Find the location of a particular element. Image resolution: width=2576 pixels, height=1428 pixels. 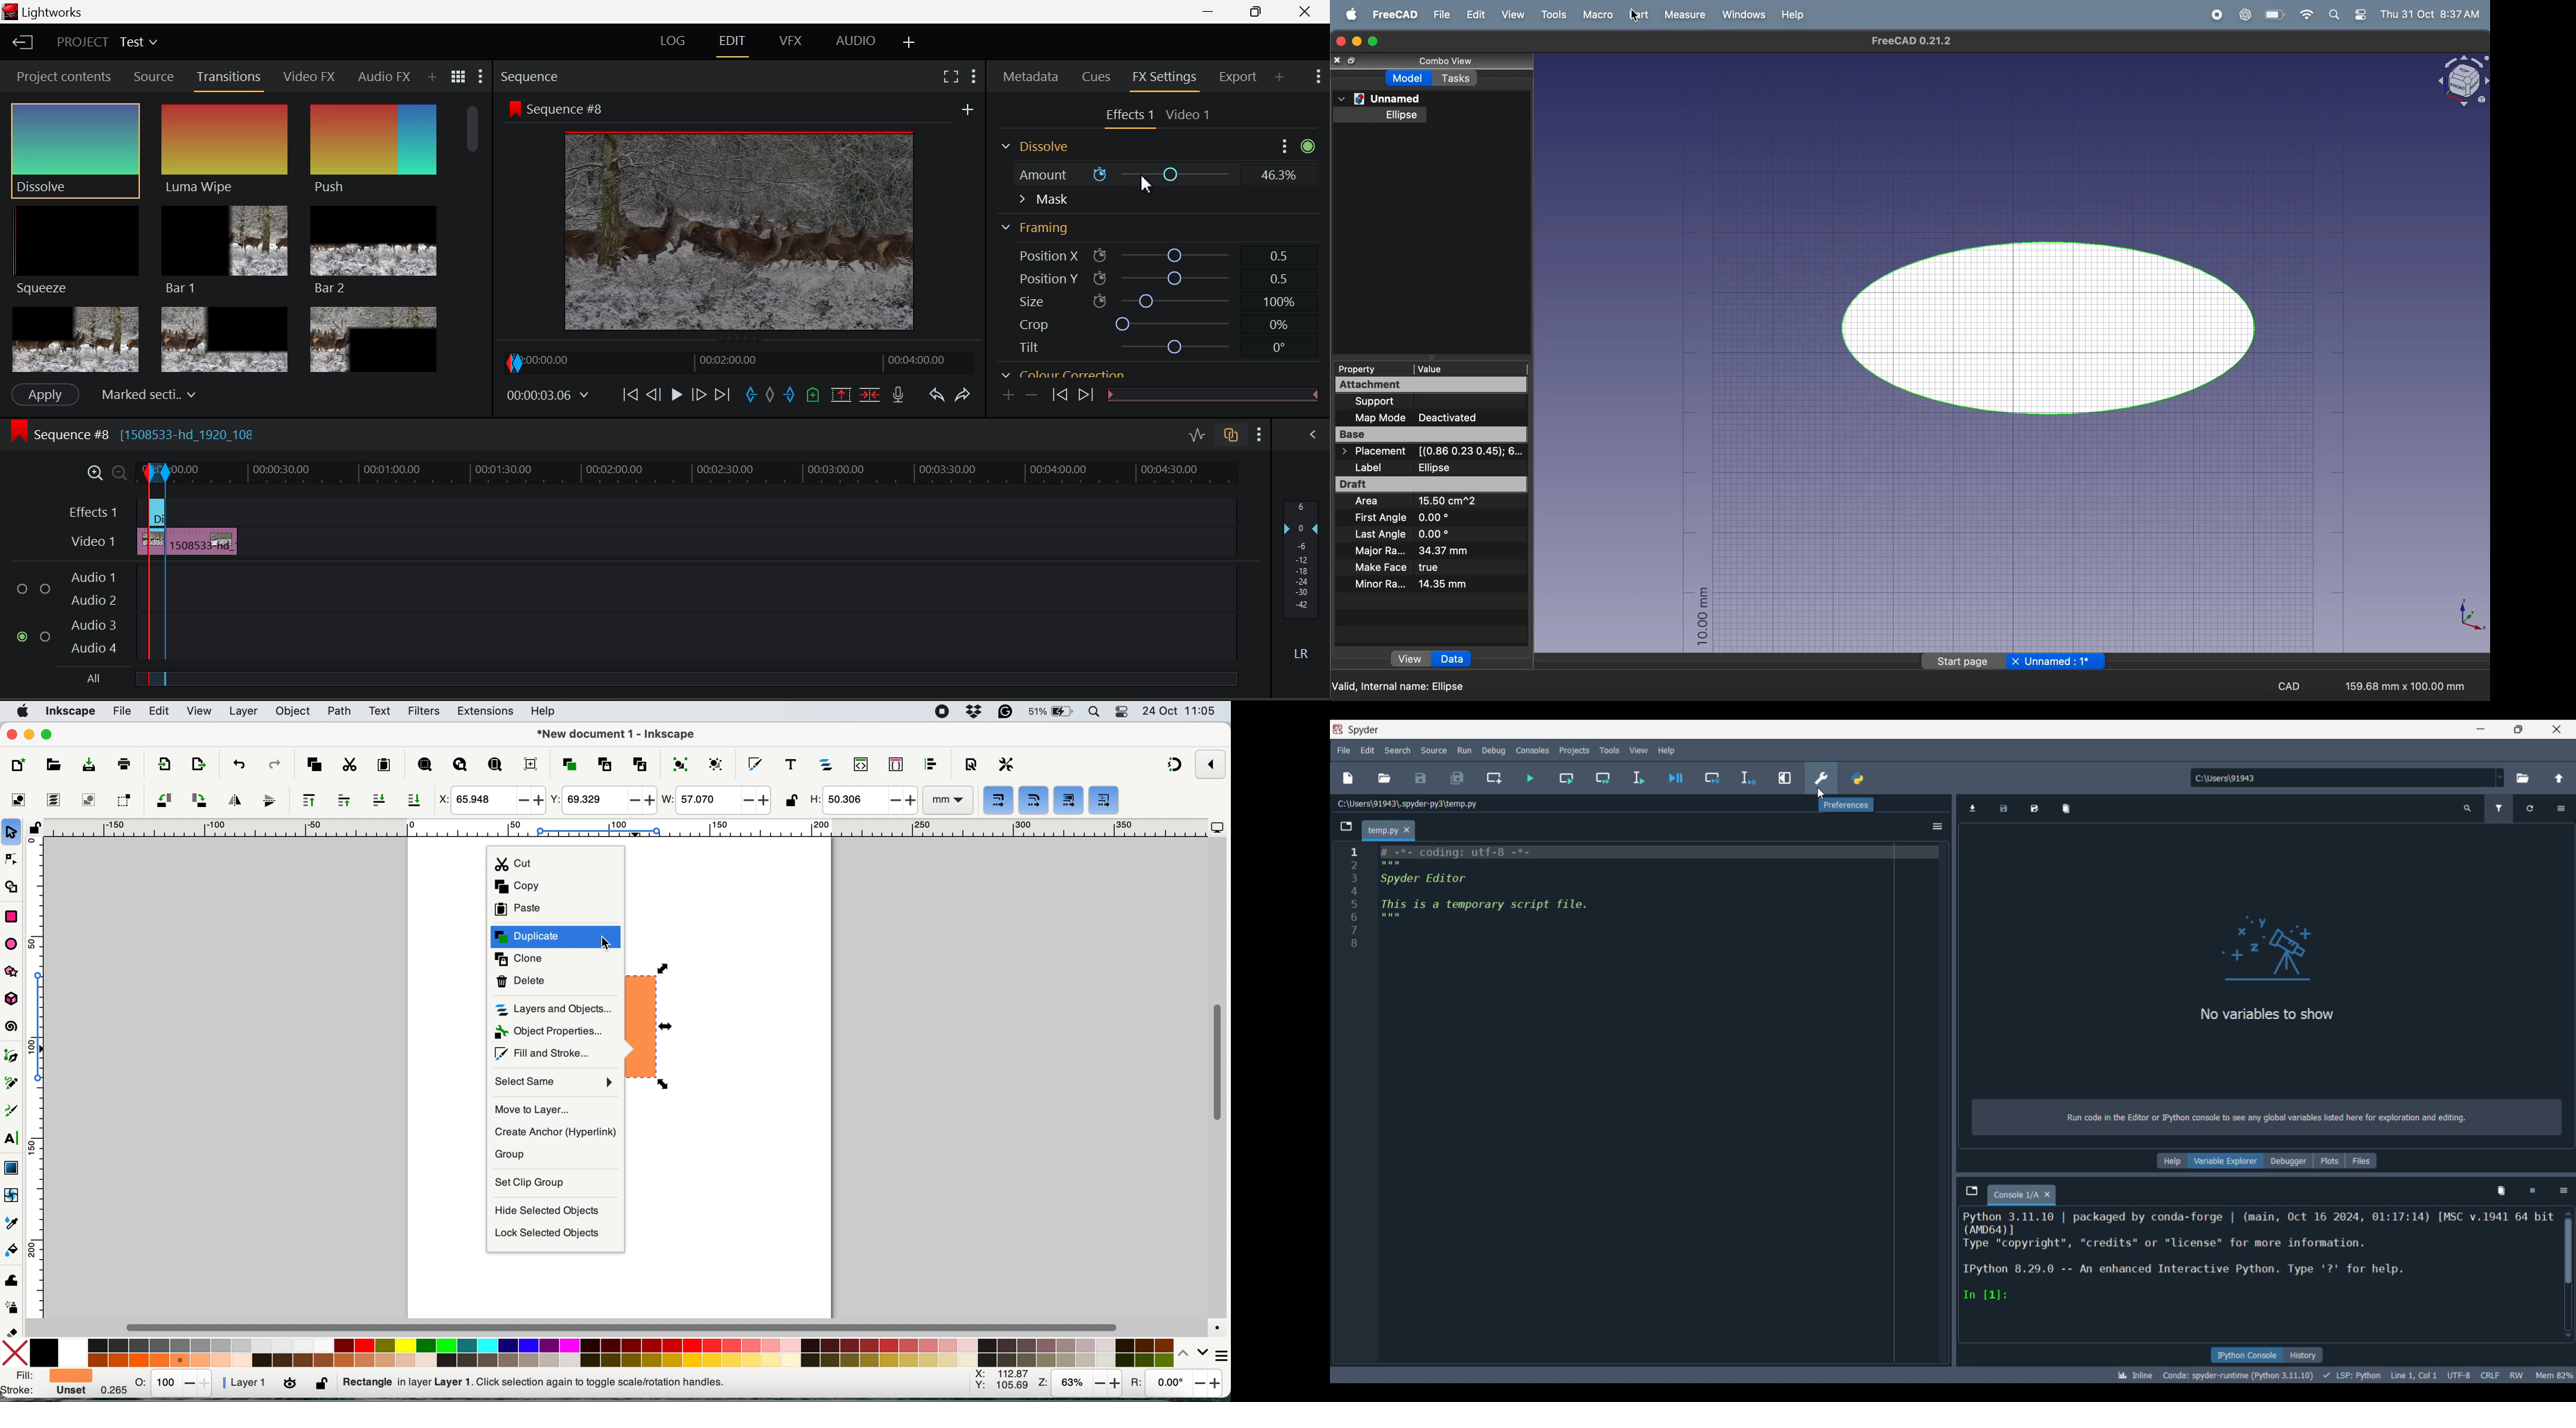

Cursor MOUSE_DOWN on Amount is located at coordinates (1154, 175).